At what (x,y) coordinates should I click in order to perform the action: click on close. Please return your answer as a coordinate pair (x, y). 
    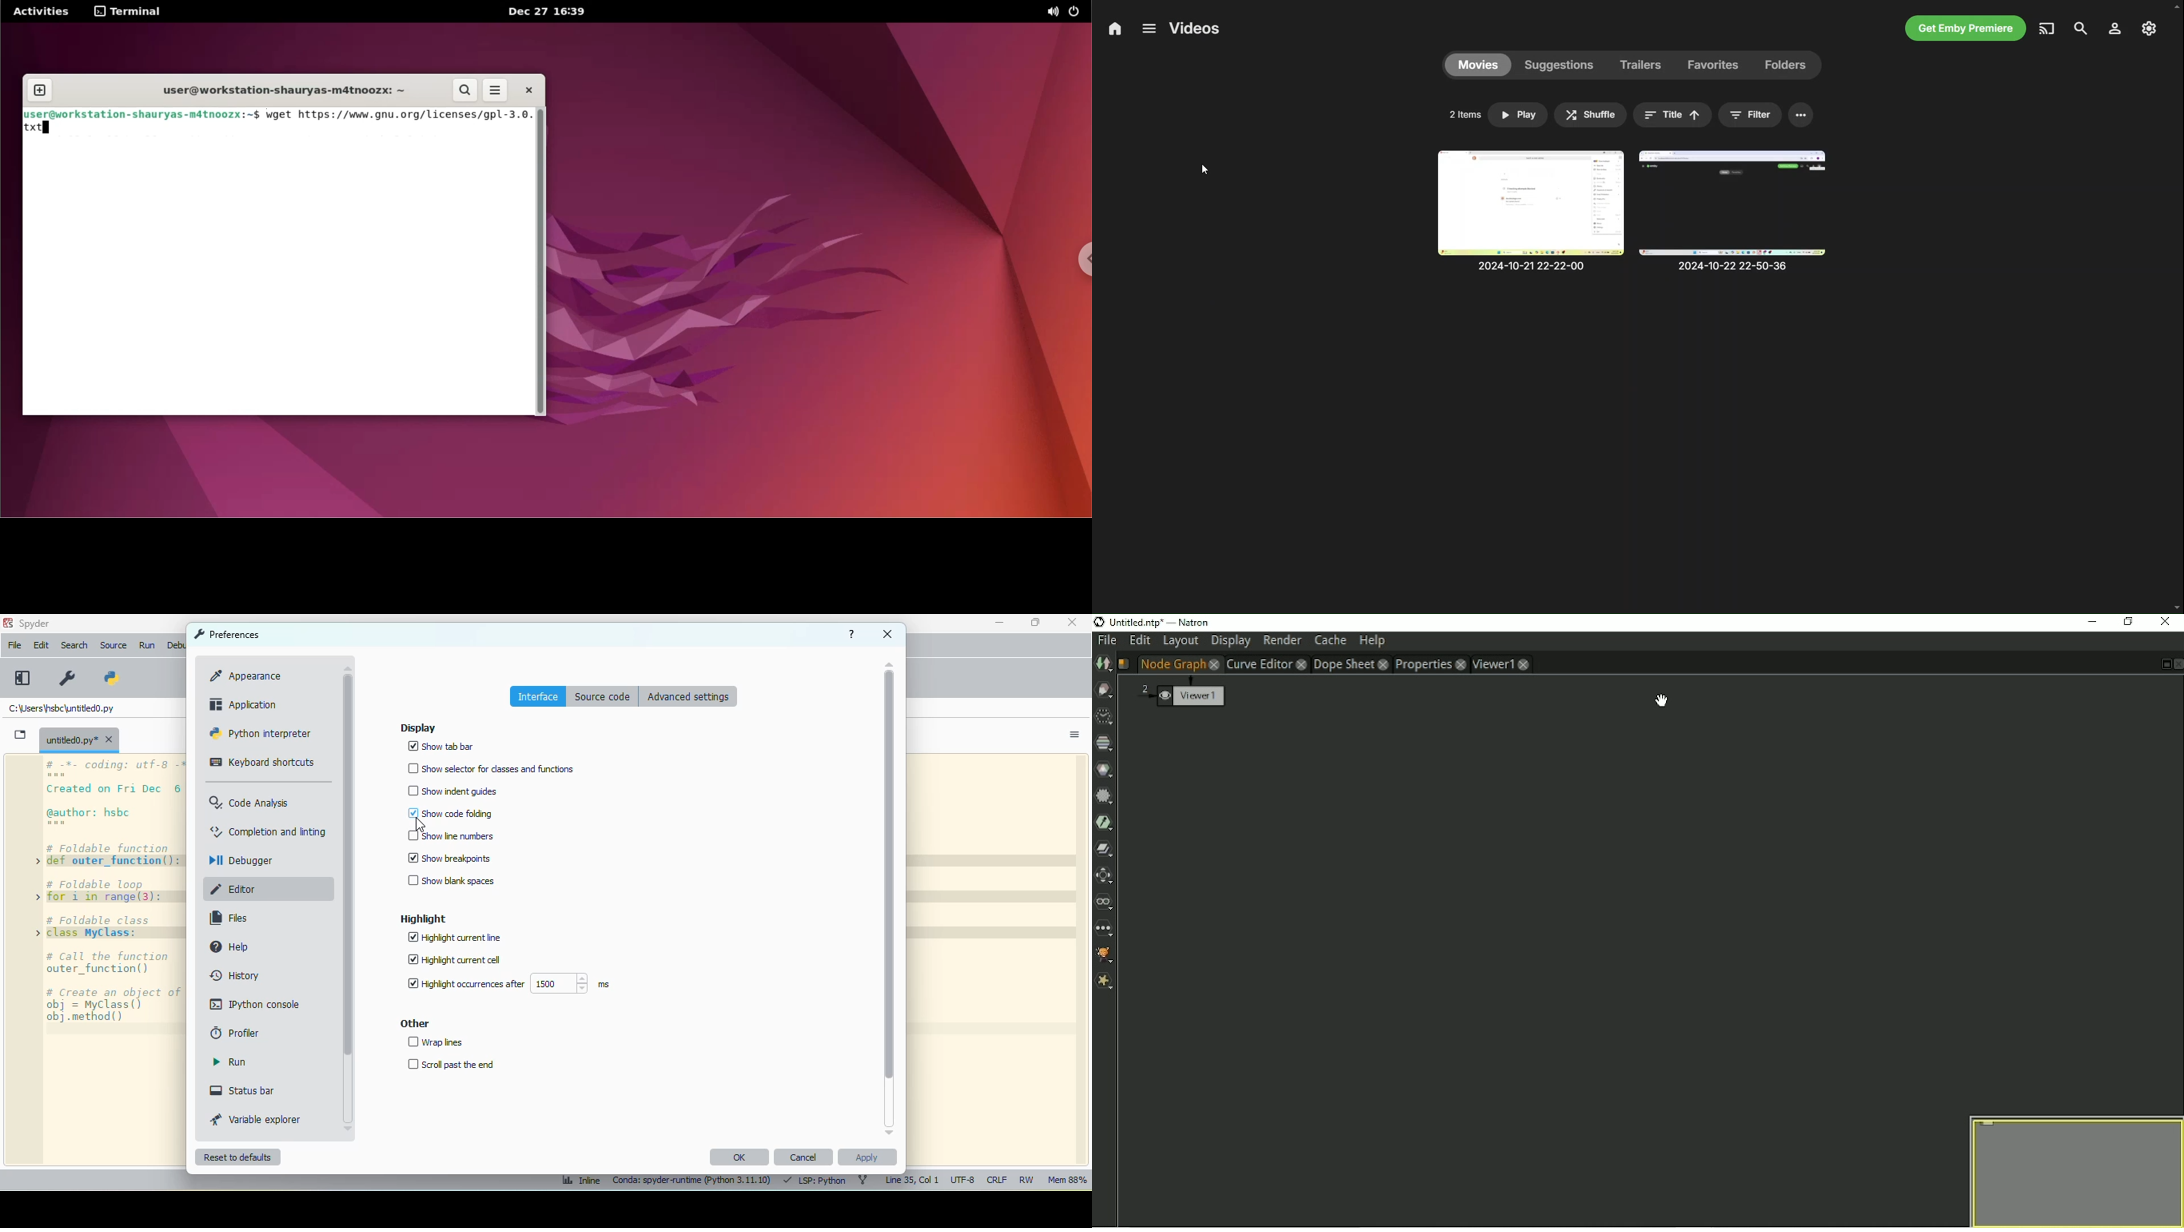
    Looking at the image, I should click on (1073, 621).